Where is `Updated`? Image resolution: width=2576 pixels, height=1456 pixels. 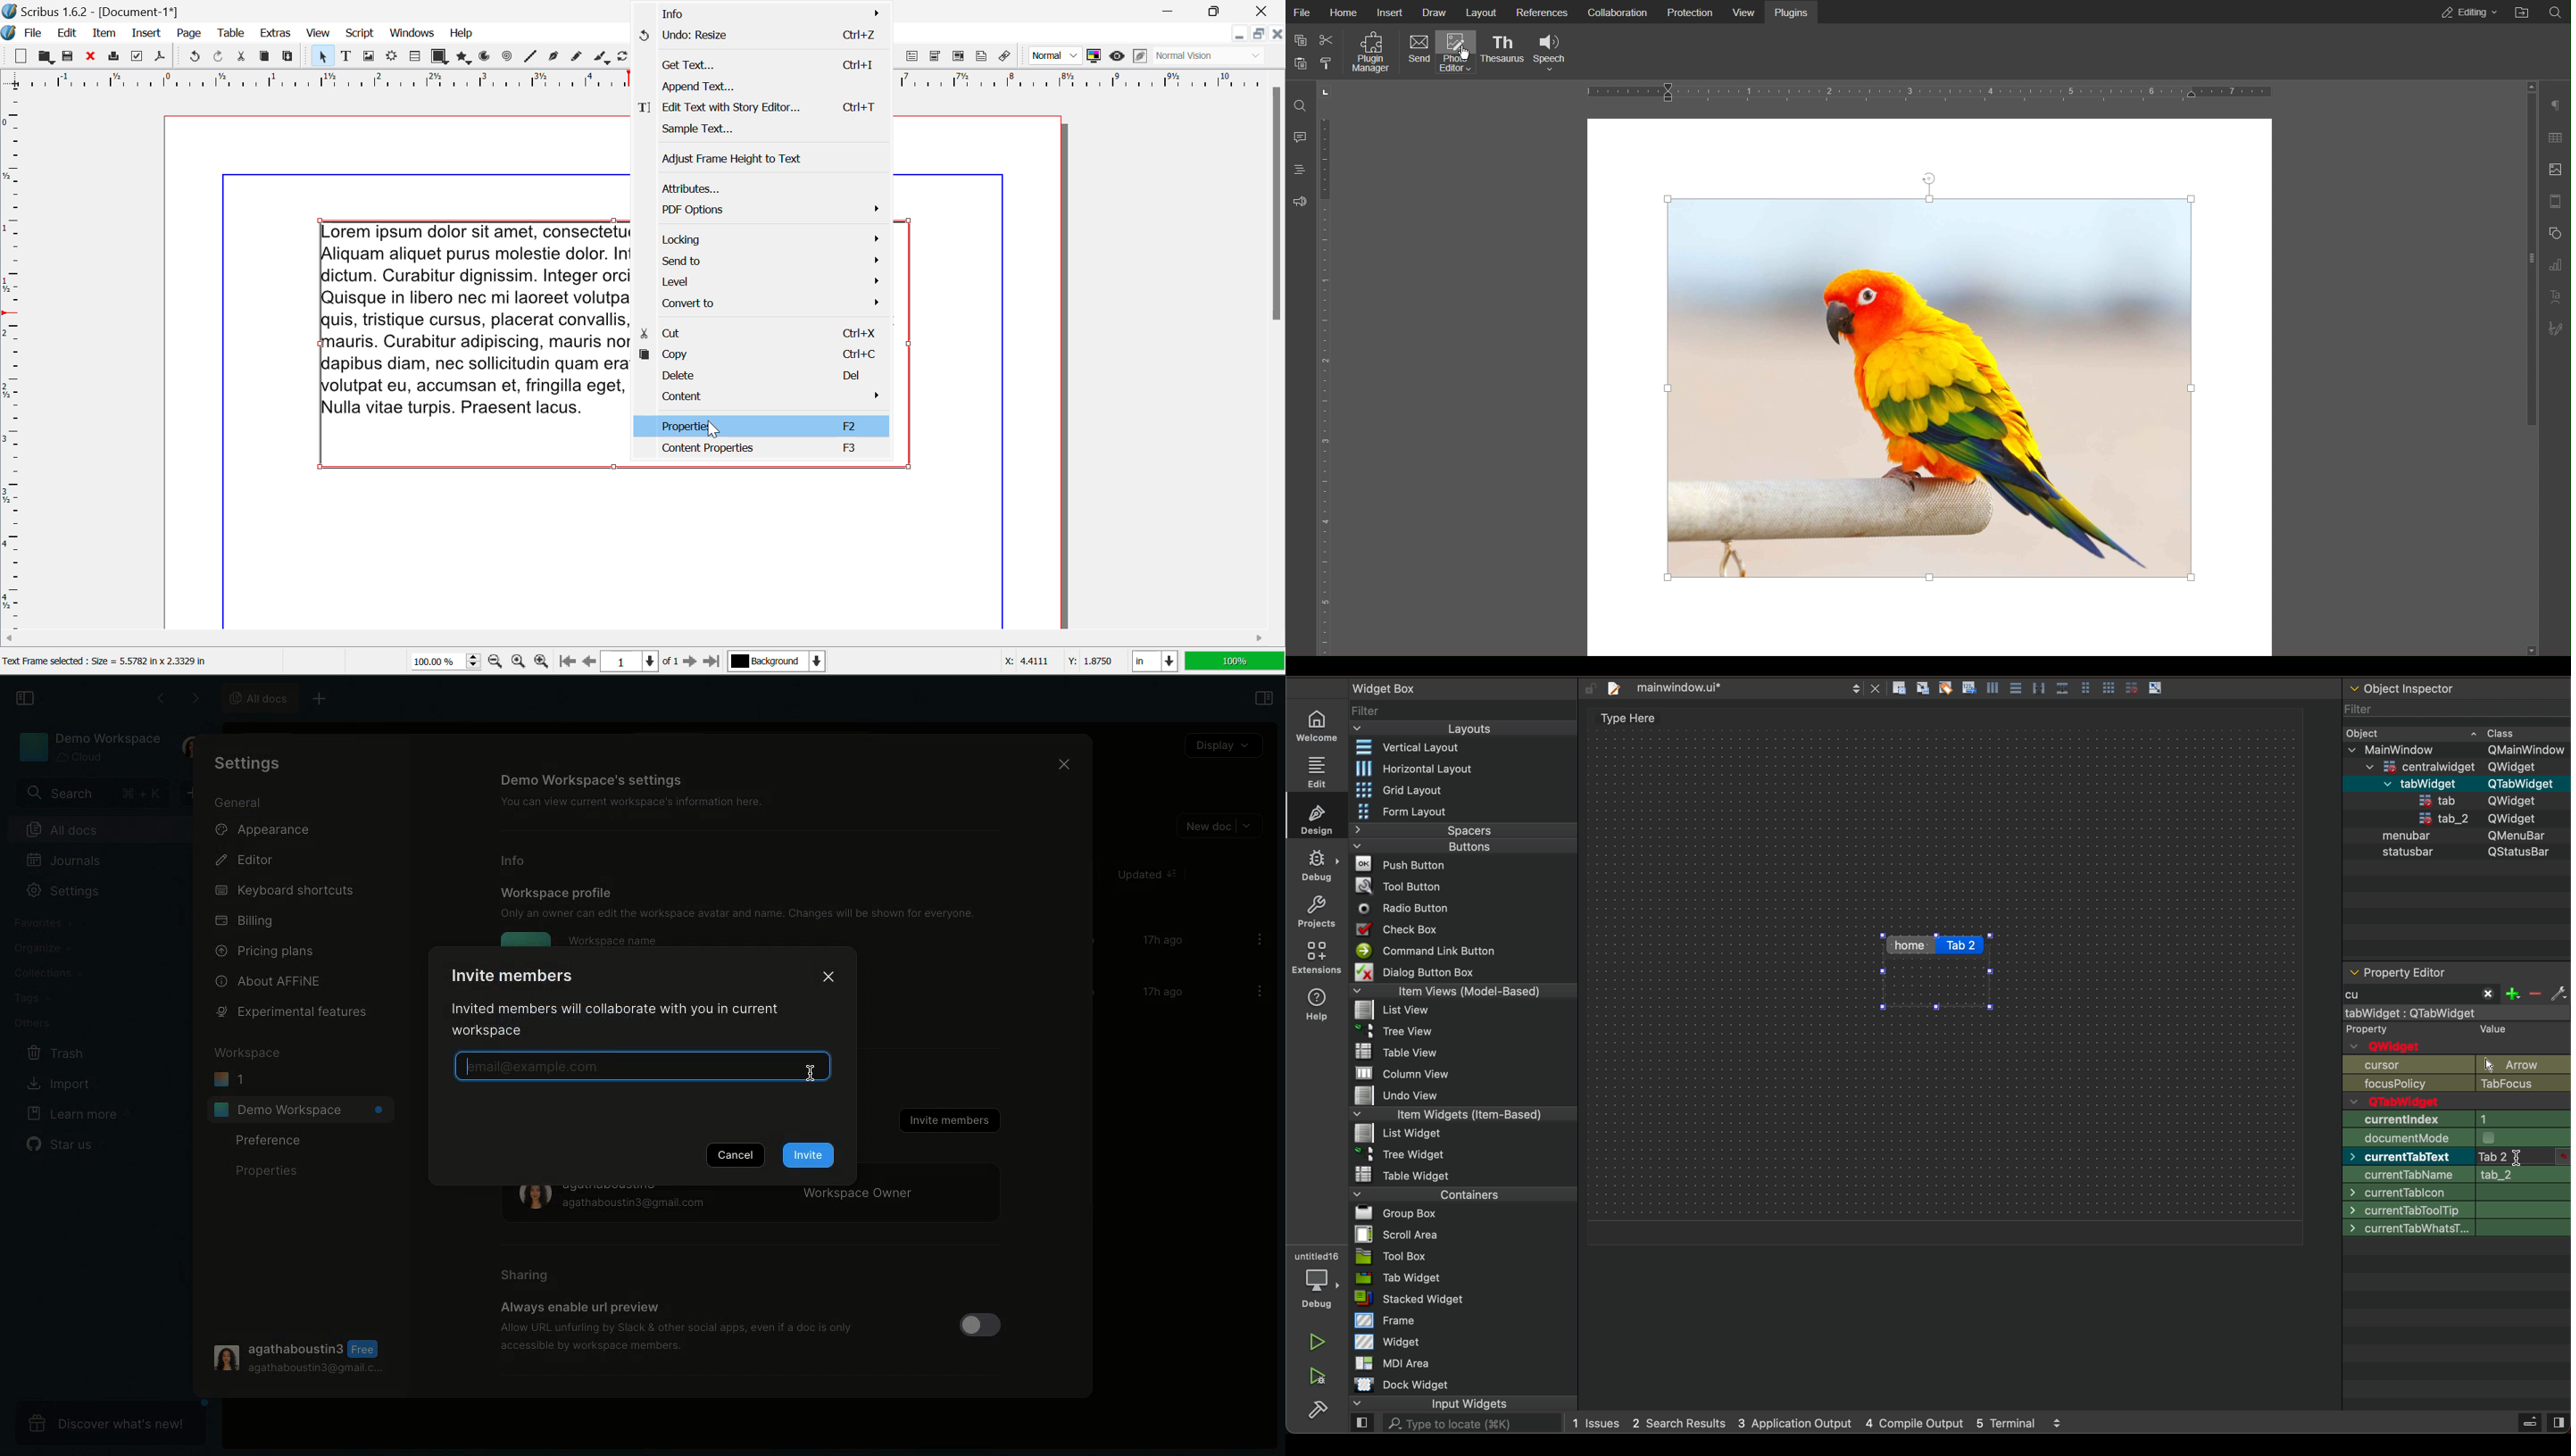
Updated is located at coordinates (1144, 875).